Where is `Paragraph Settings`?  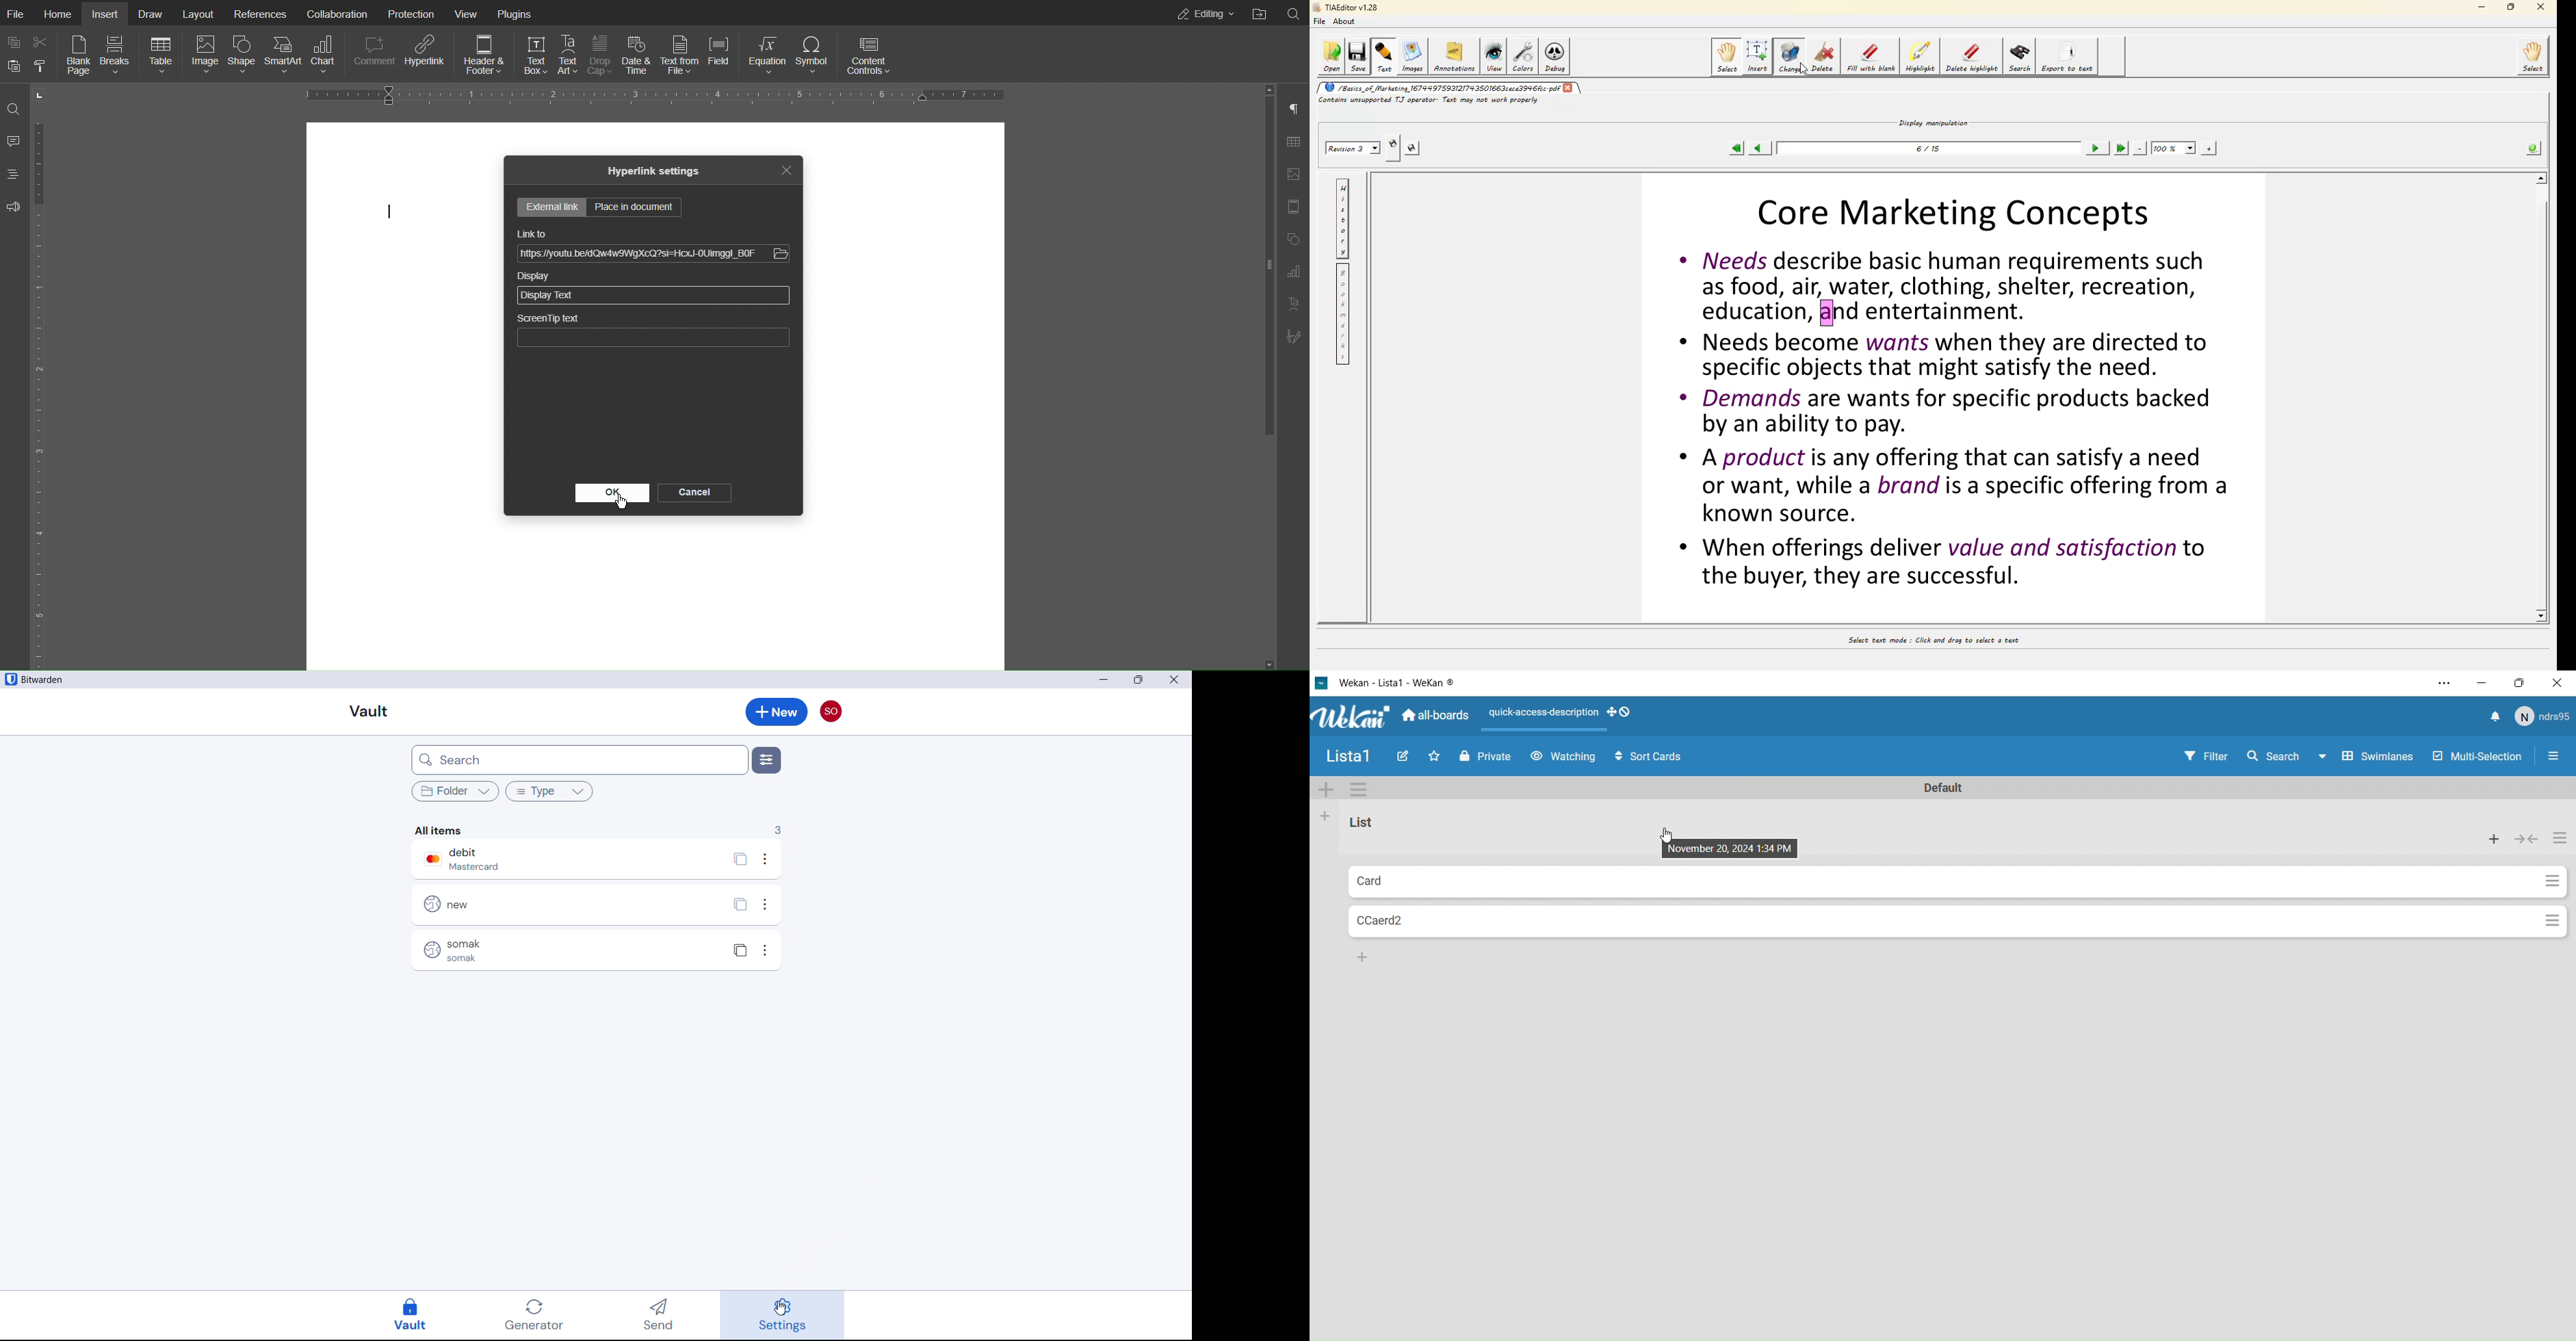
Paragraph Settings is located at coordinates (1292, 272).